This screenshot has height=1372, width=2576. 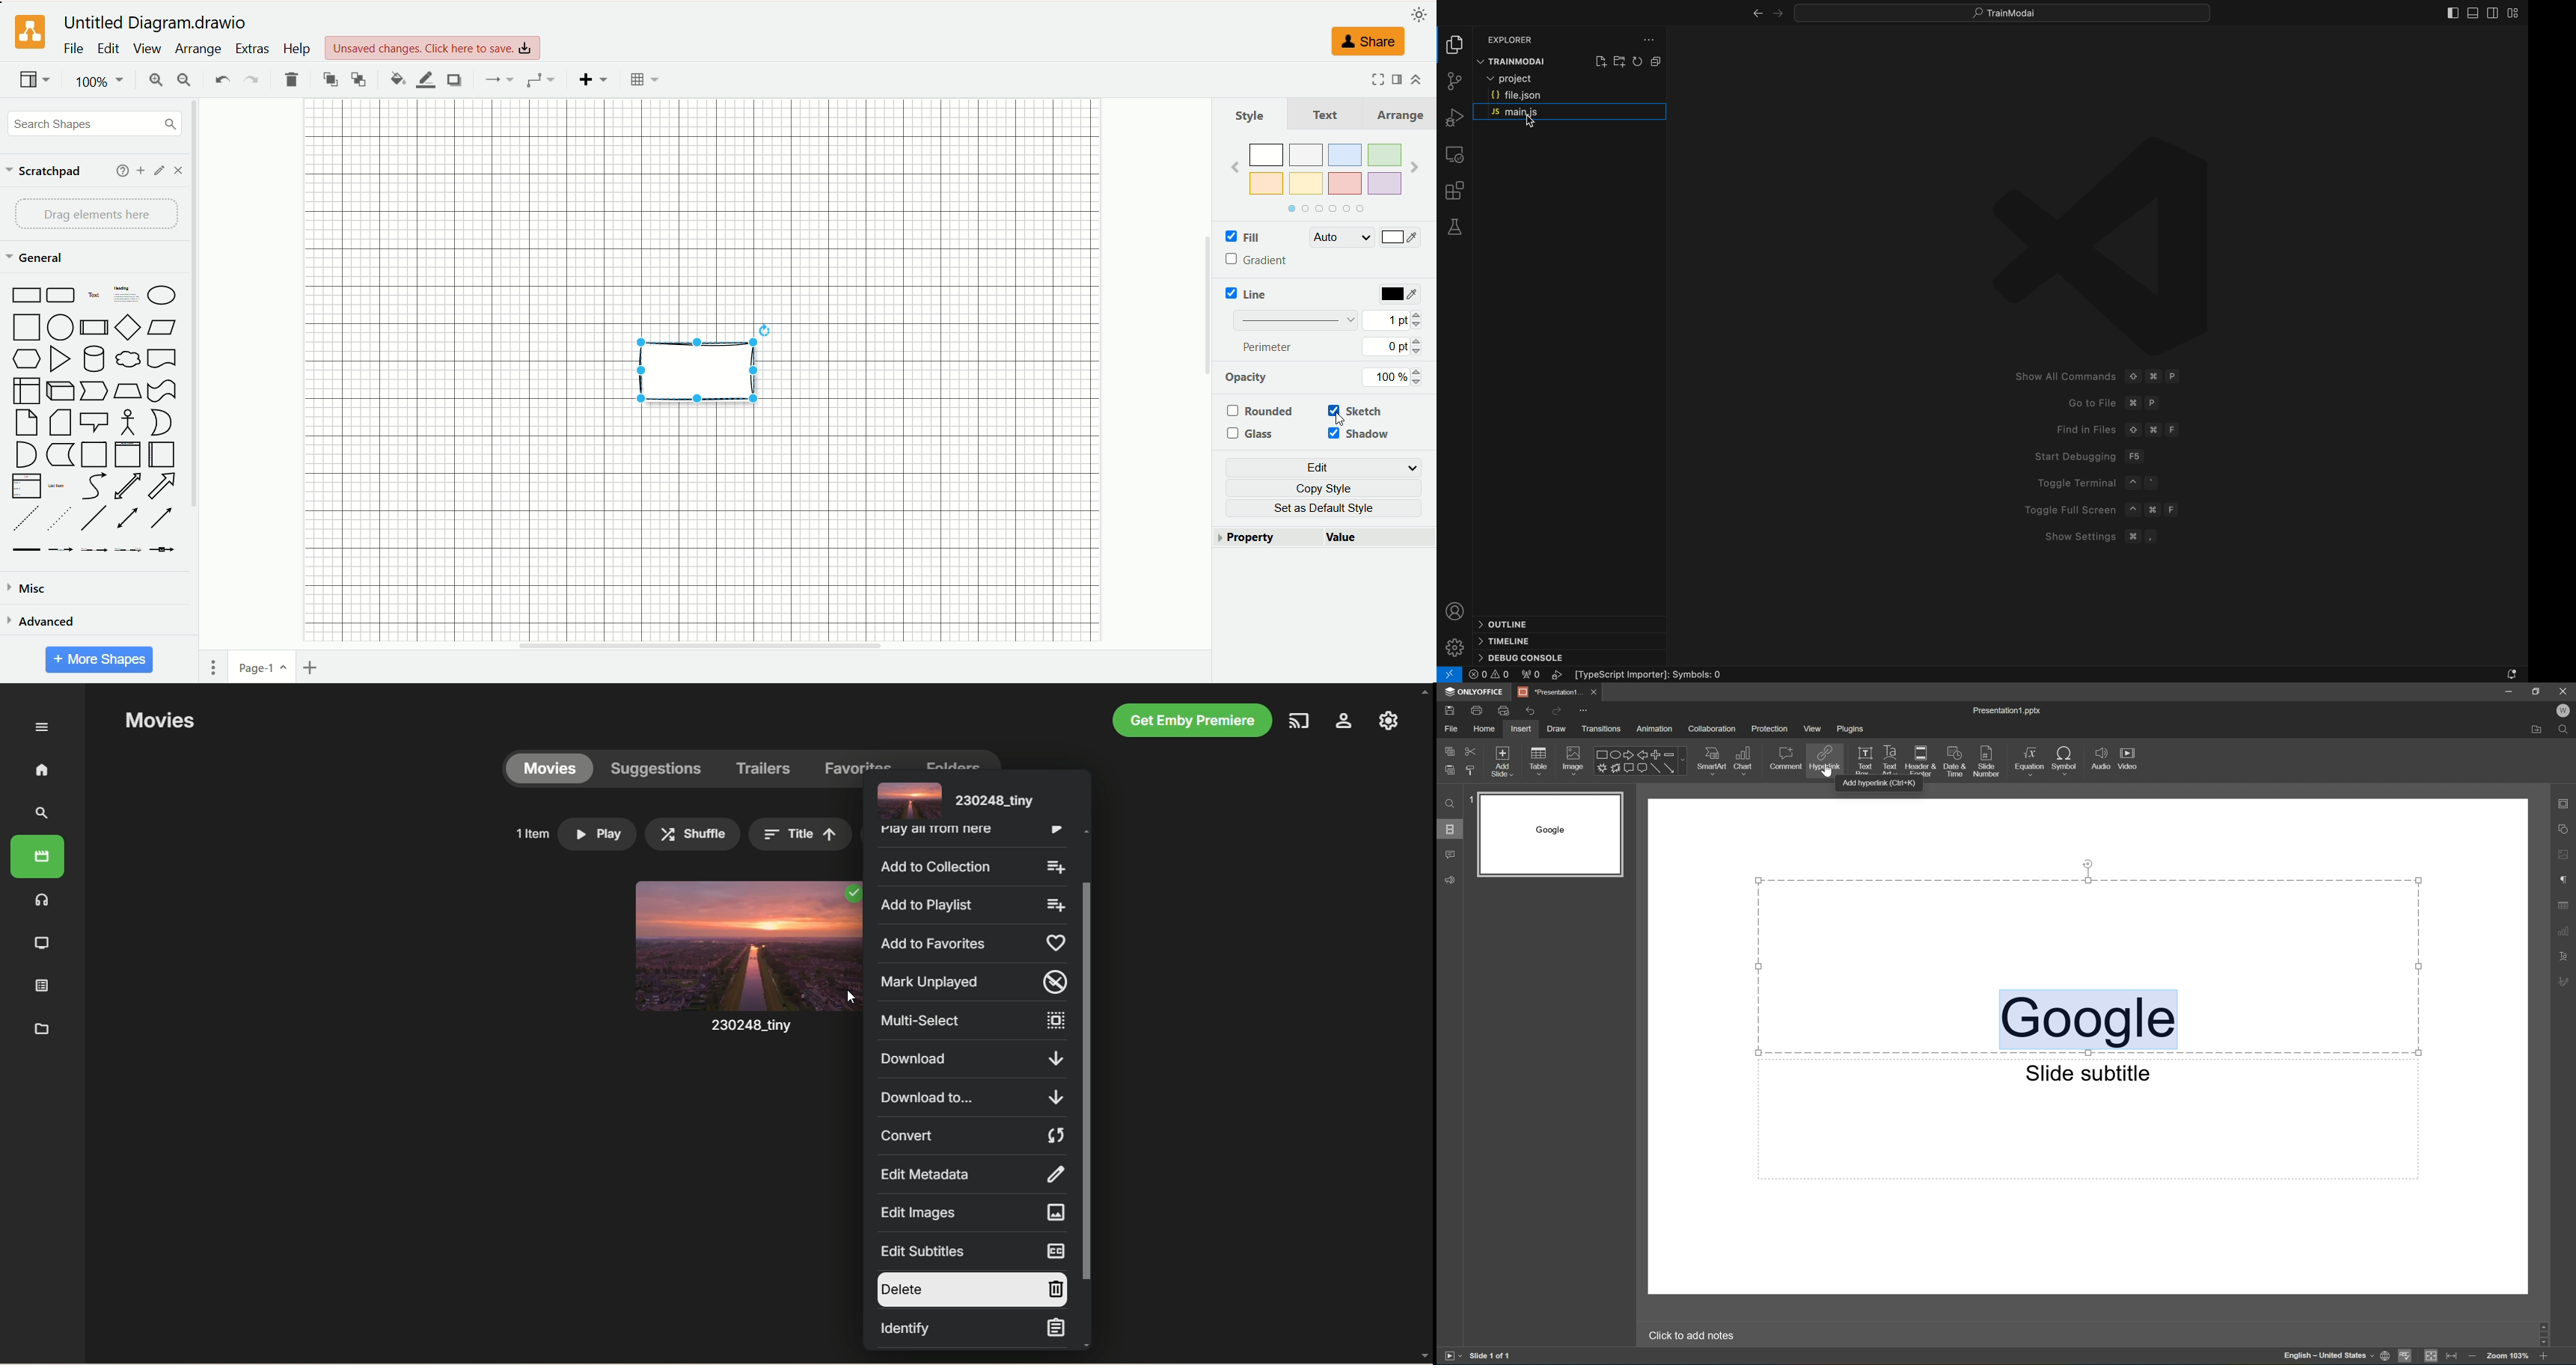 I want to click on Symbol, so click(x=2068, y=760).